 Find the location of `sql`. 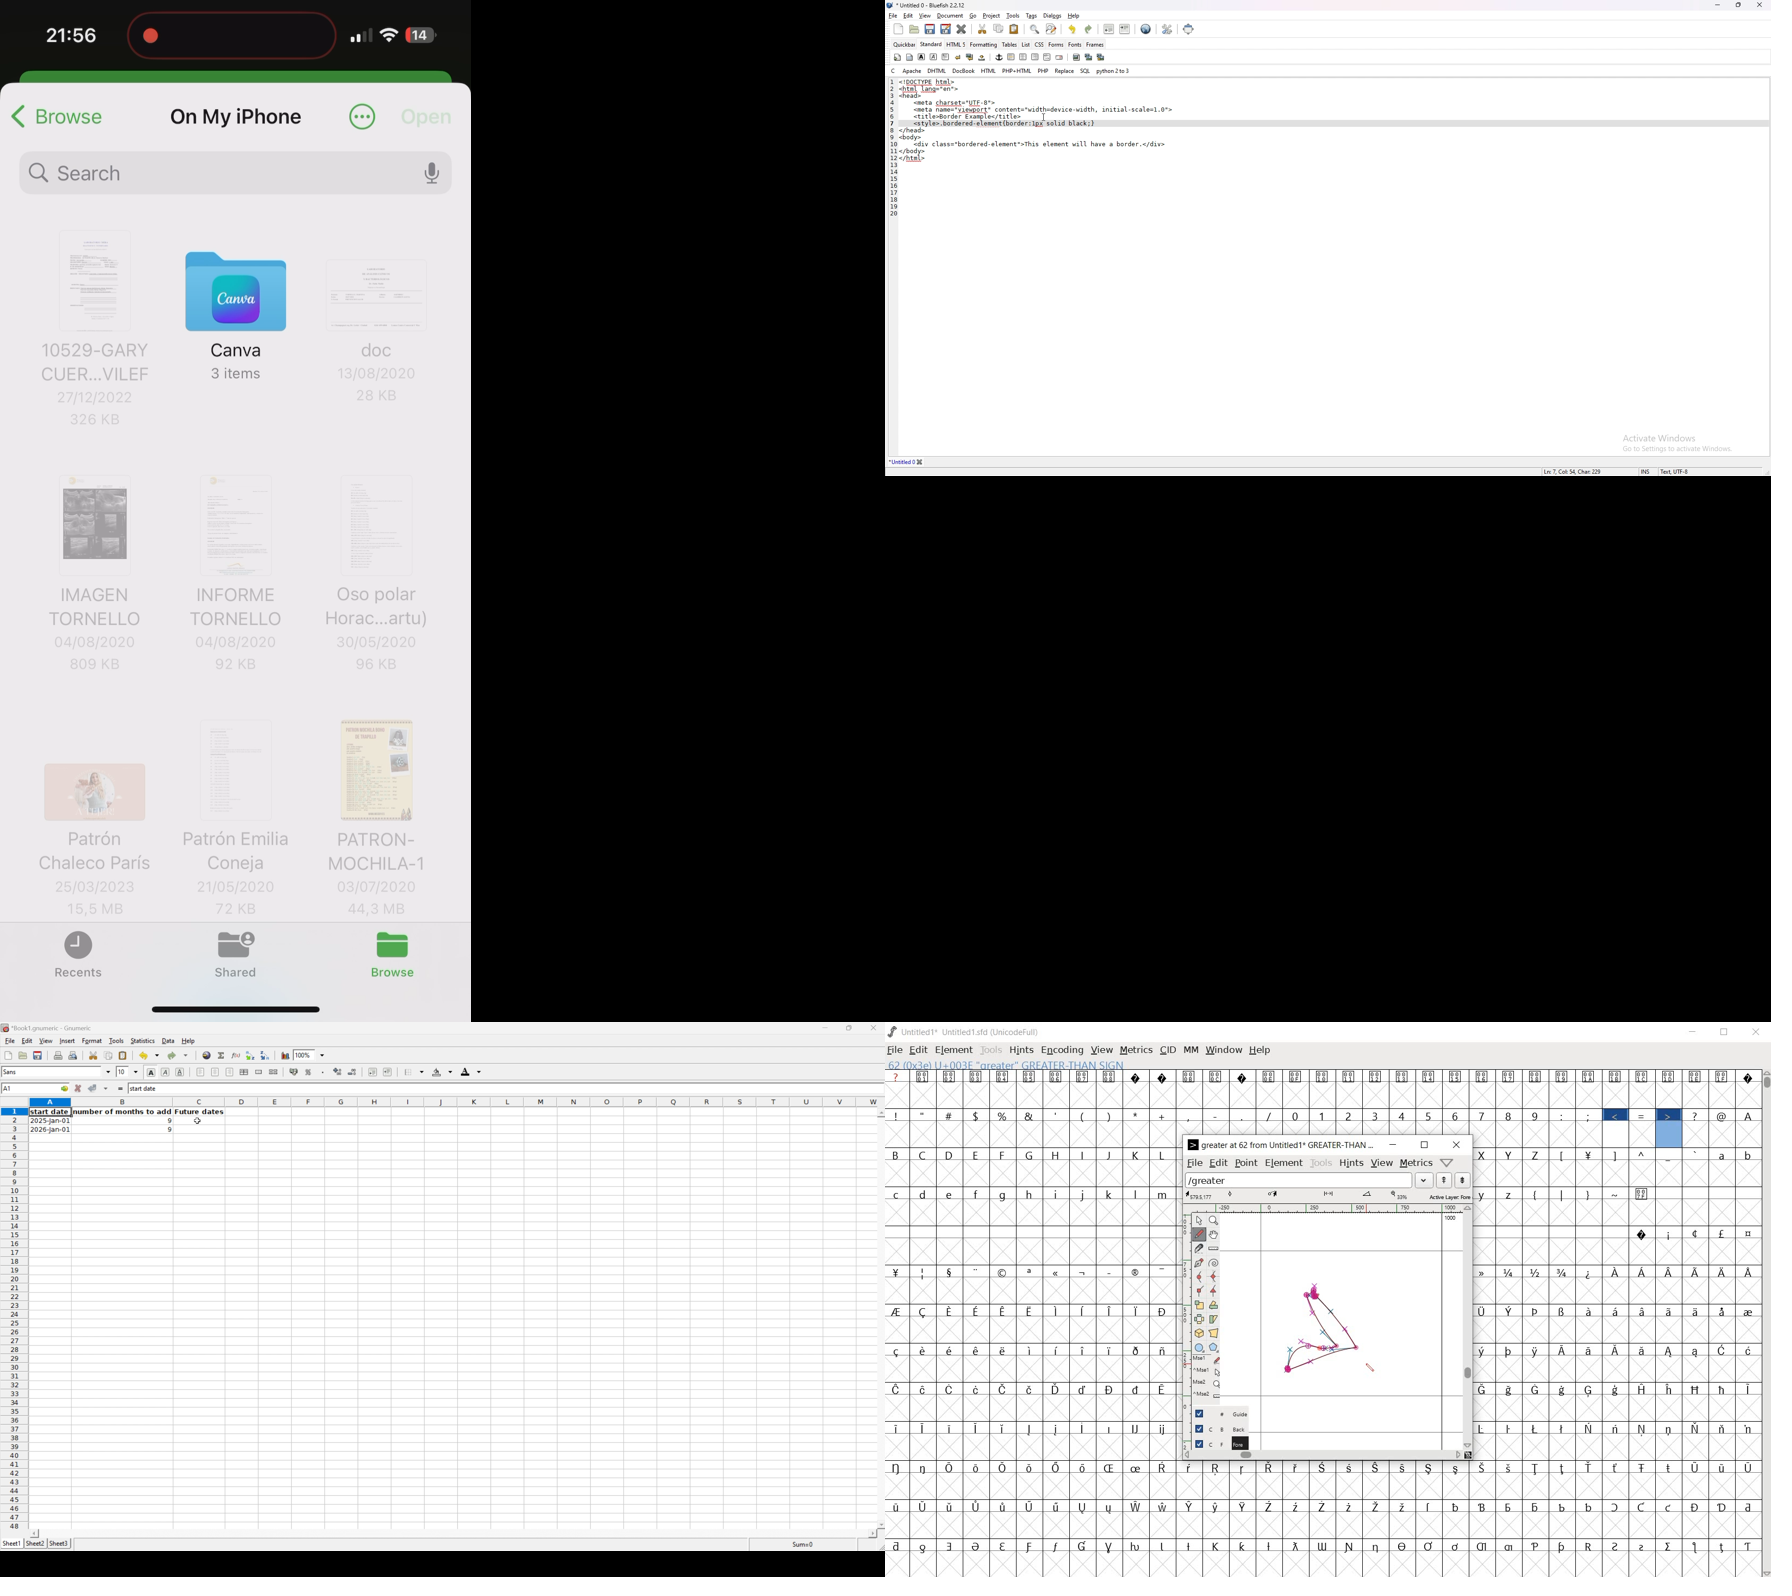

sql is located at coordinates (1085, 71).